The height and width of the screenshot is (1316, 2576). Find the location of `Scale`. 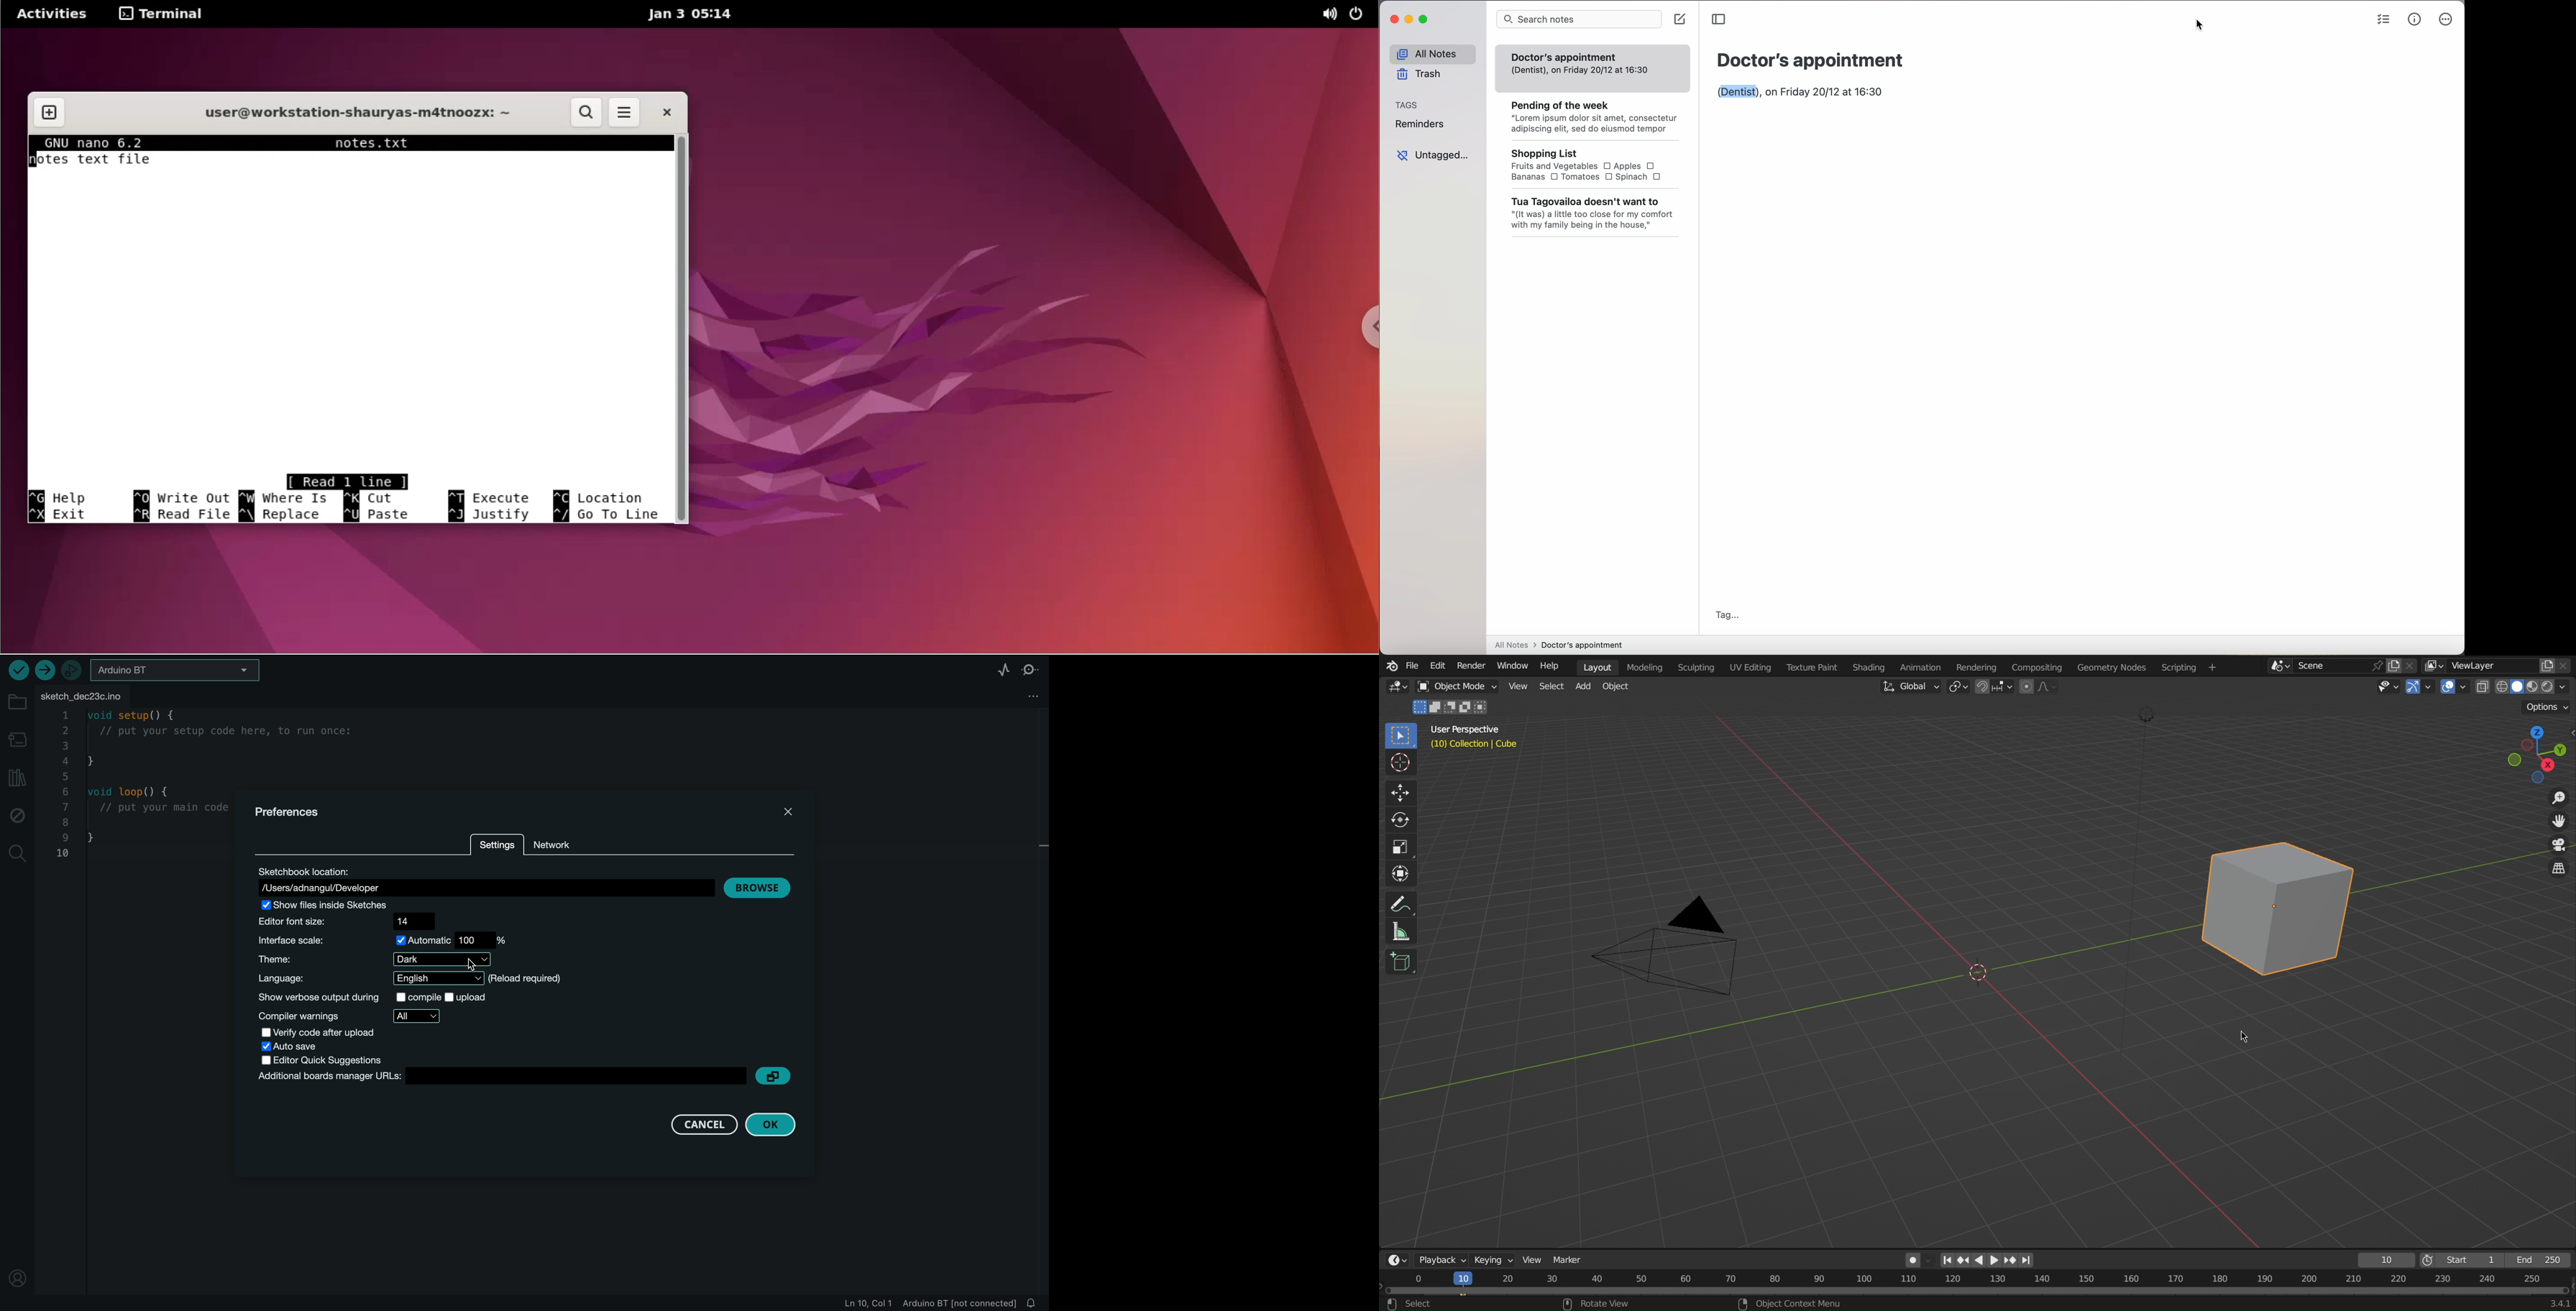

Scale is located at coordinates (1402, 844).